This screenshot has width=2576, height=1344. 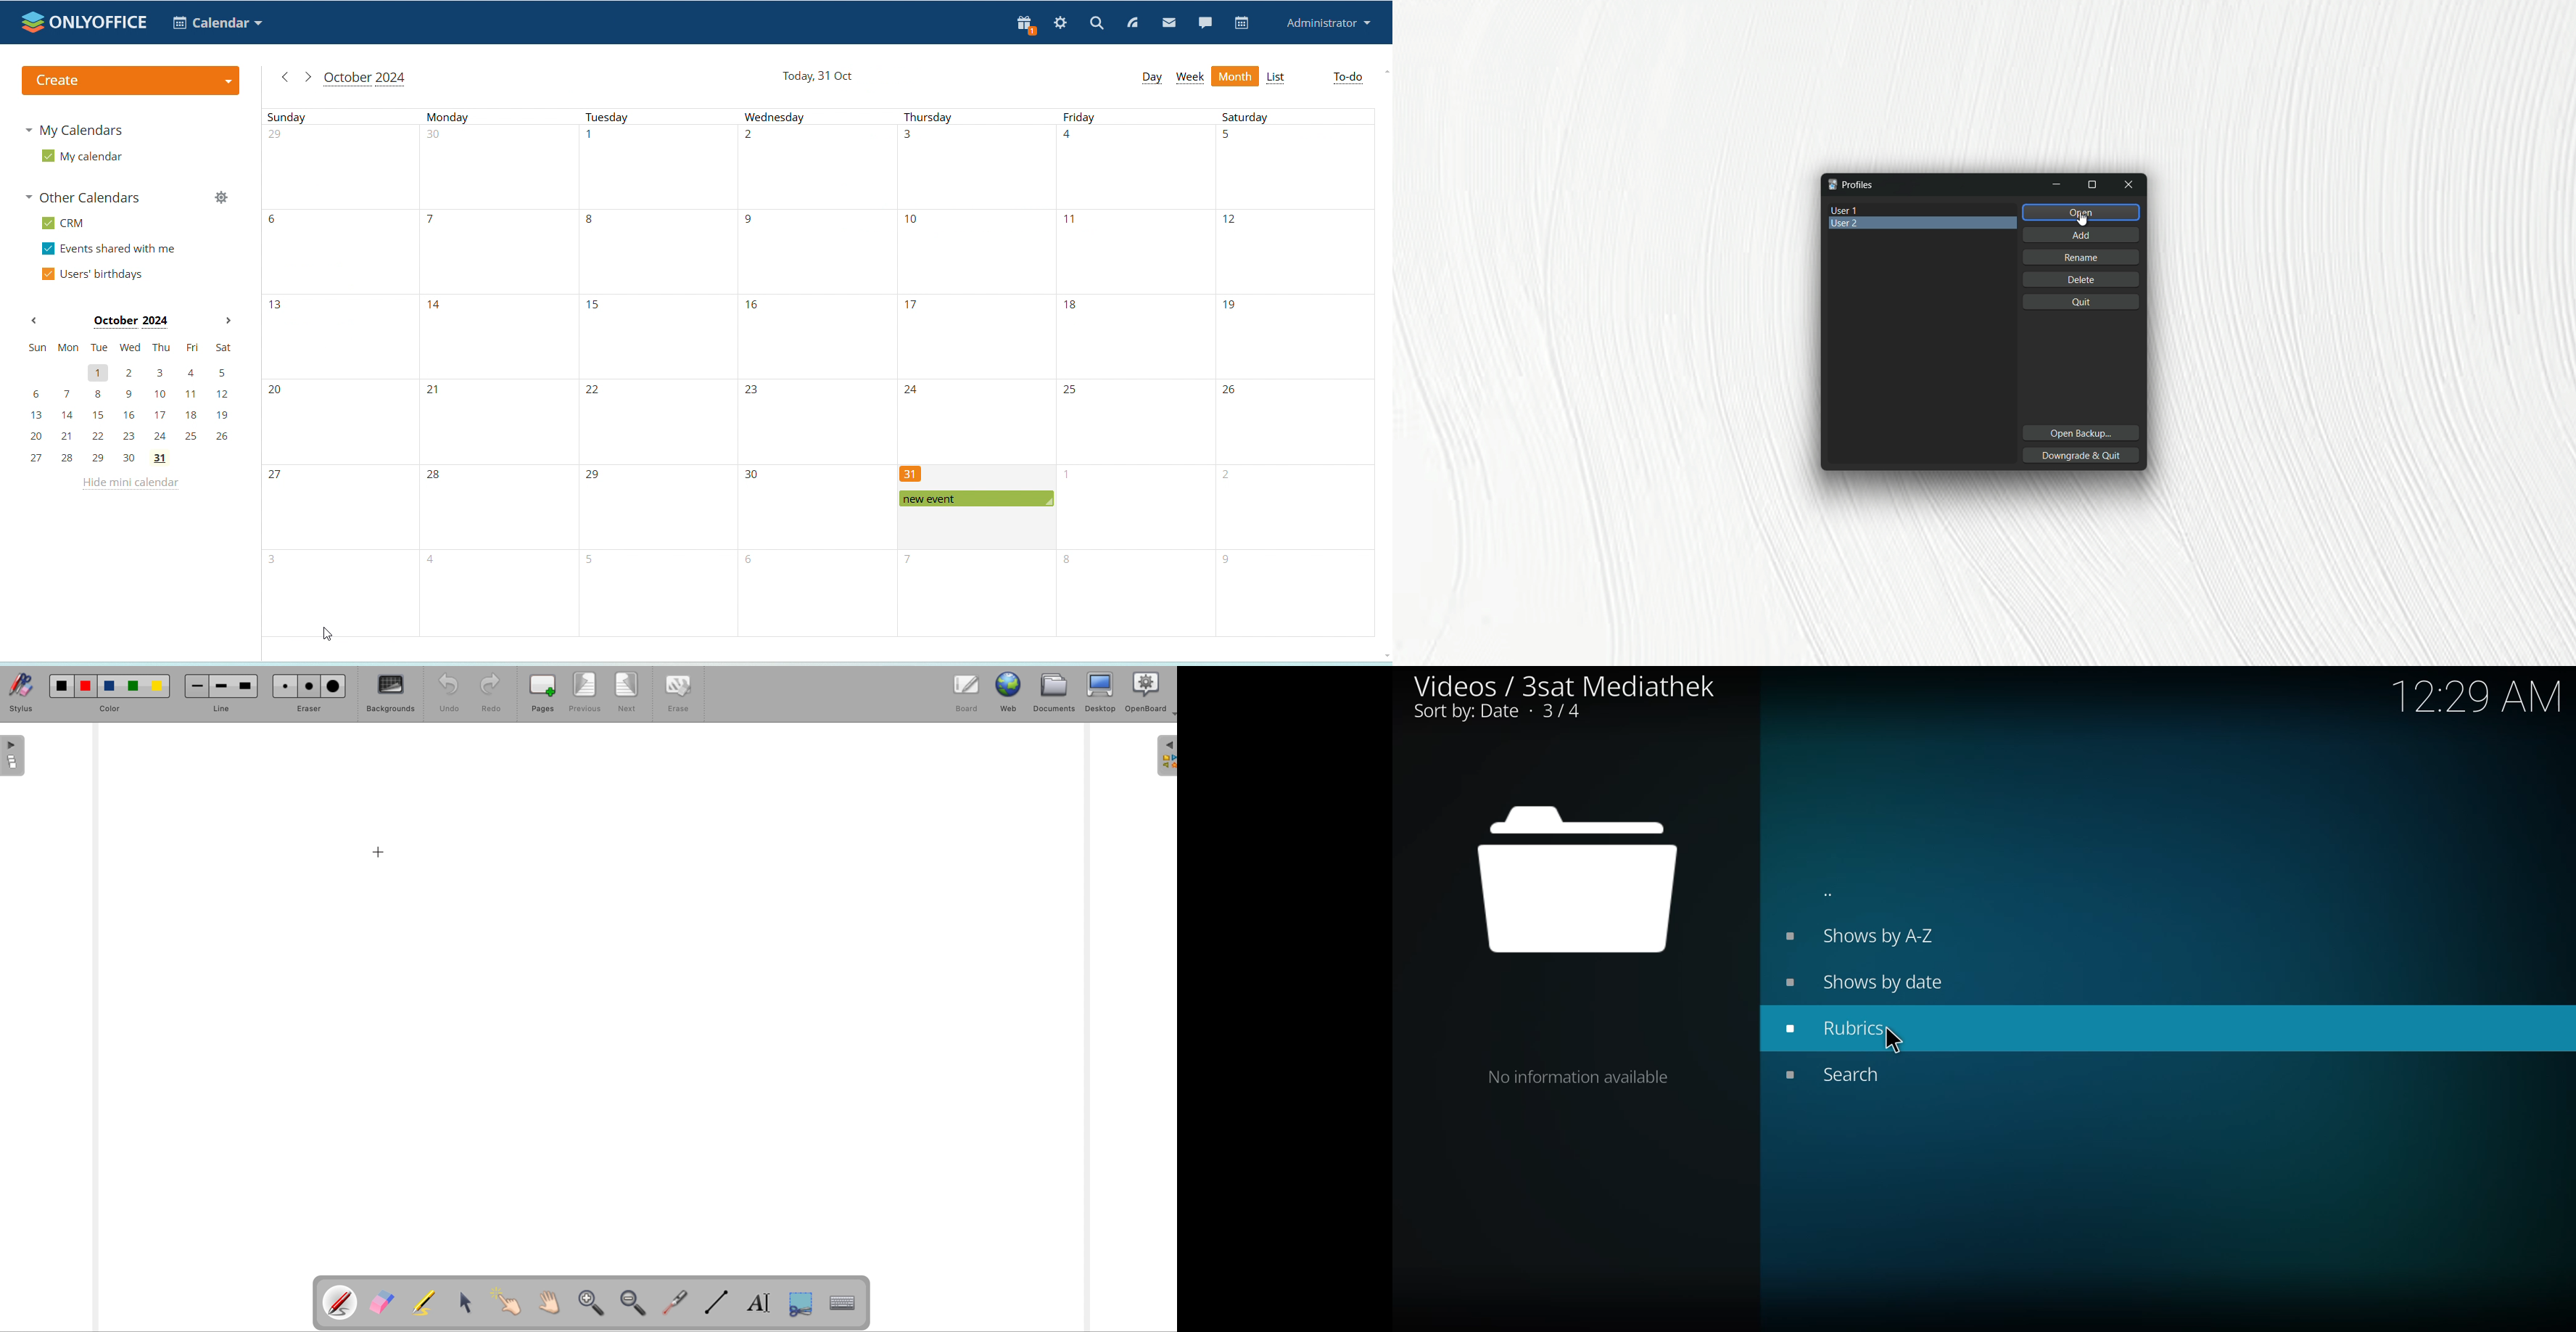 I want to click on Profiles, so click(x=1850, y=184).